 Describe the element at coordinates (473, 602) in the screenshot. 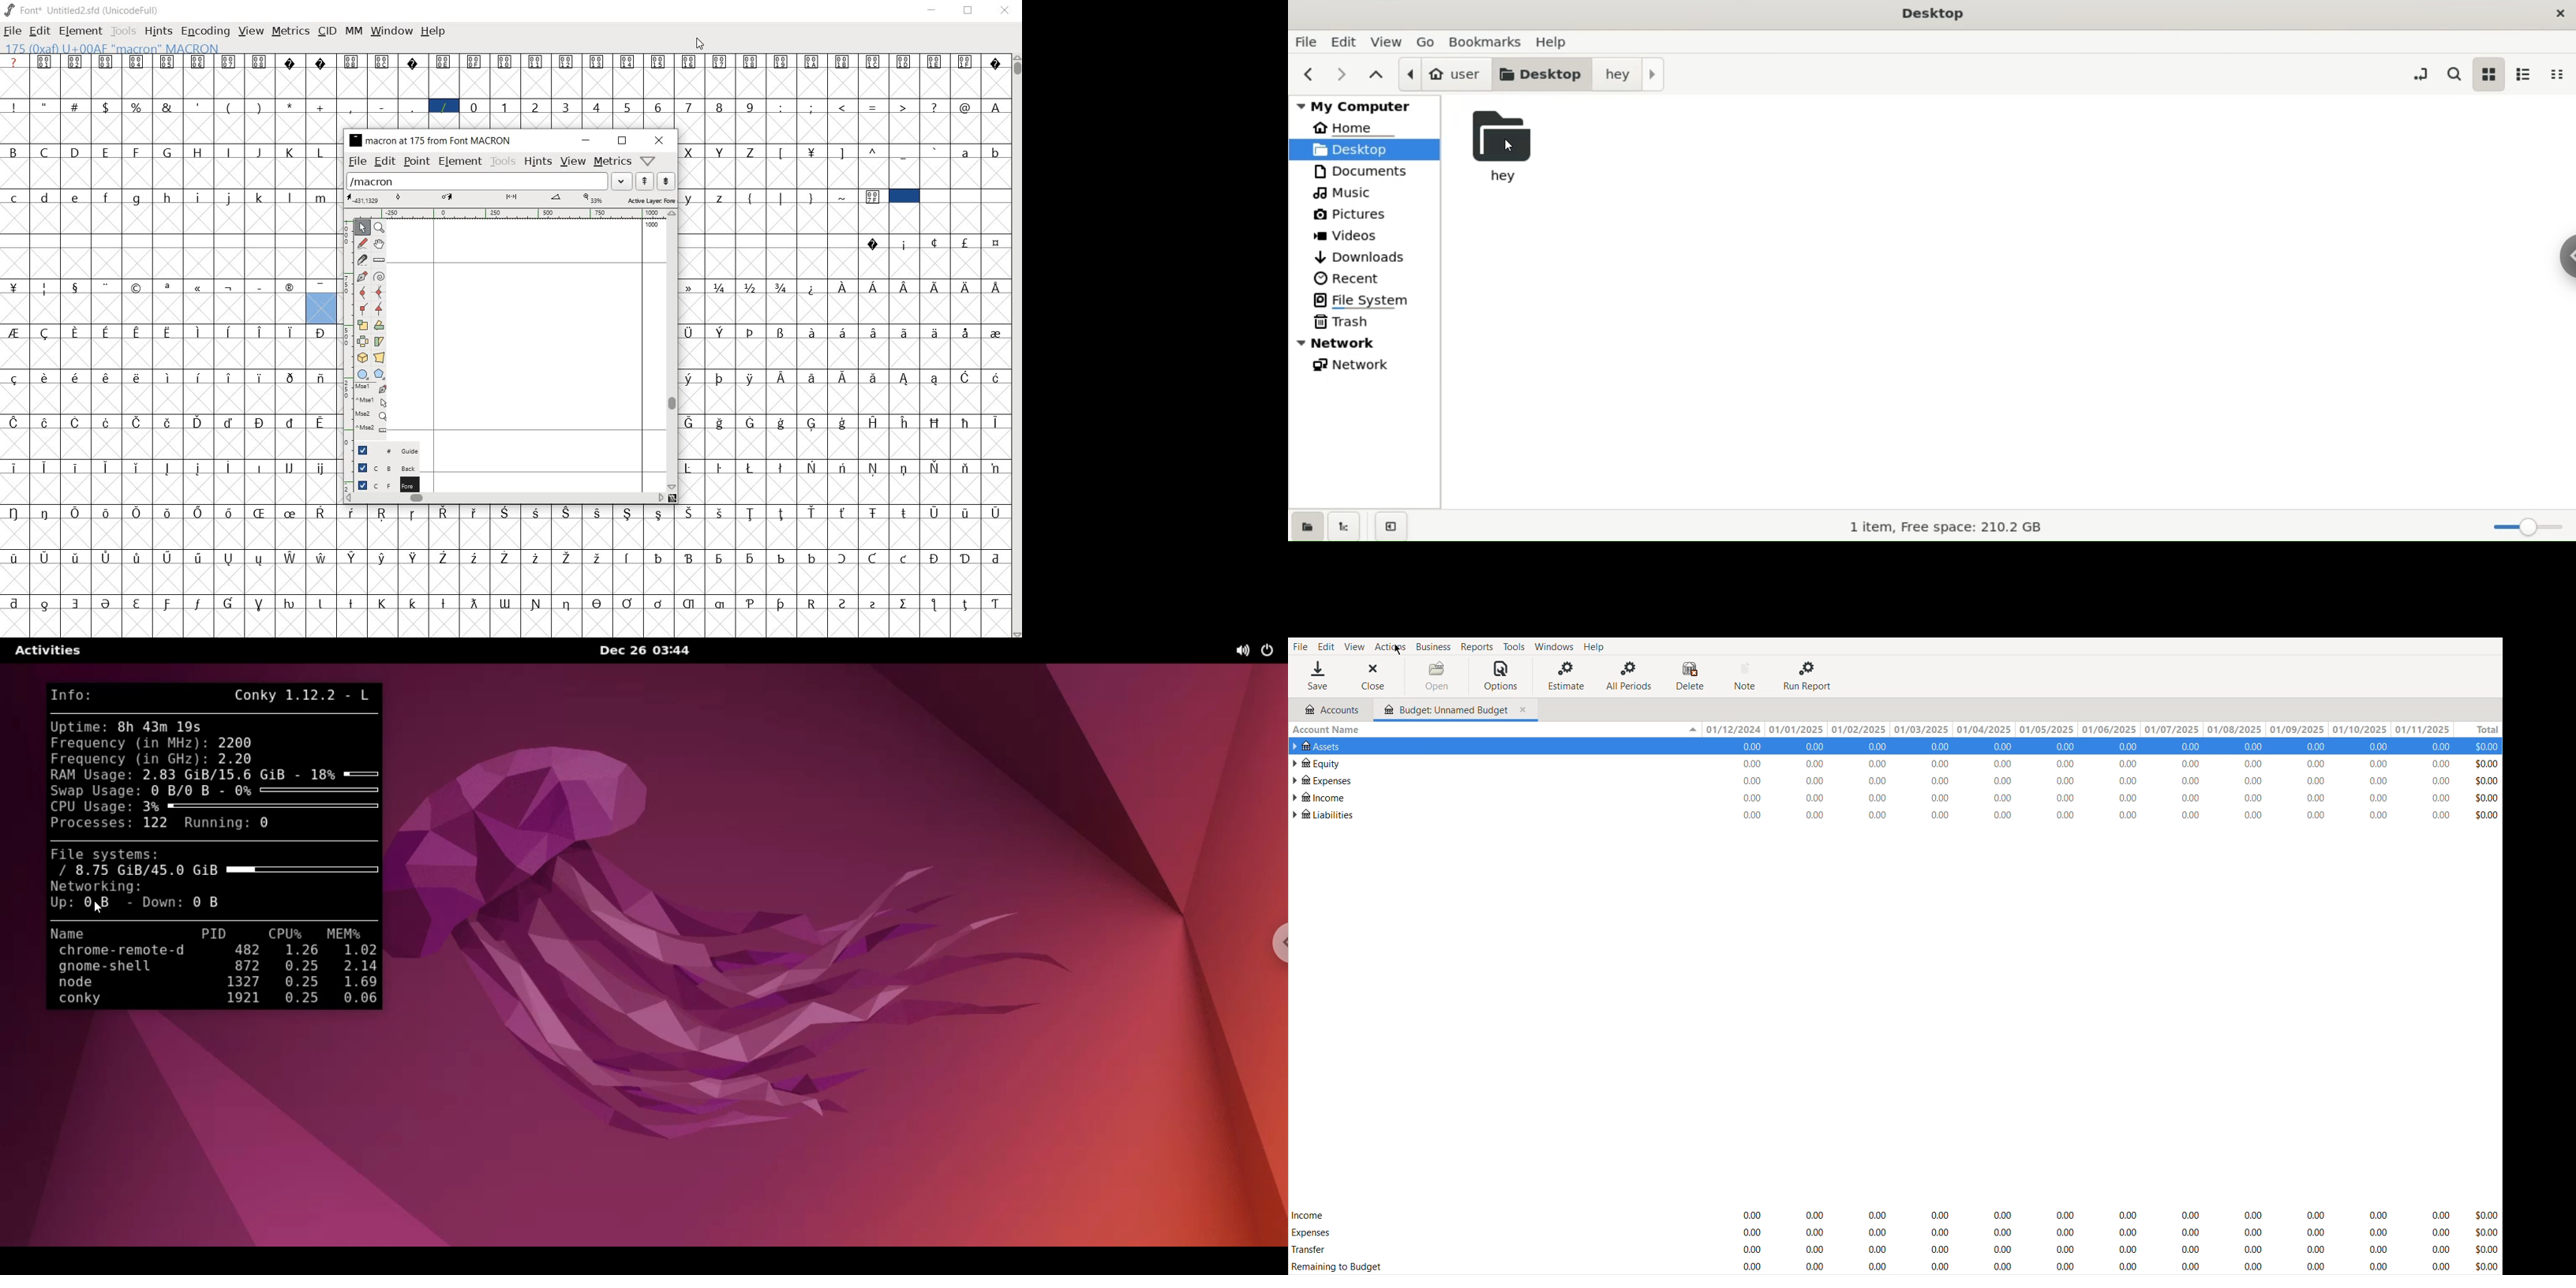

I see `Symbol` at that location.